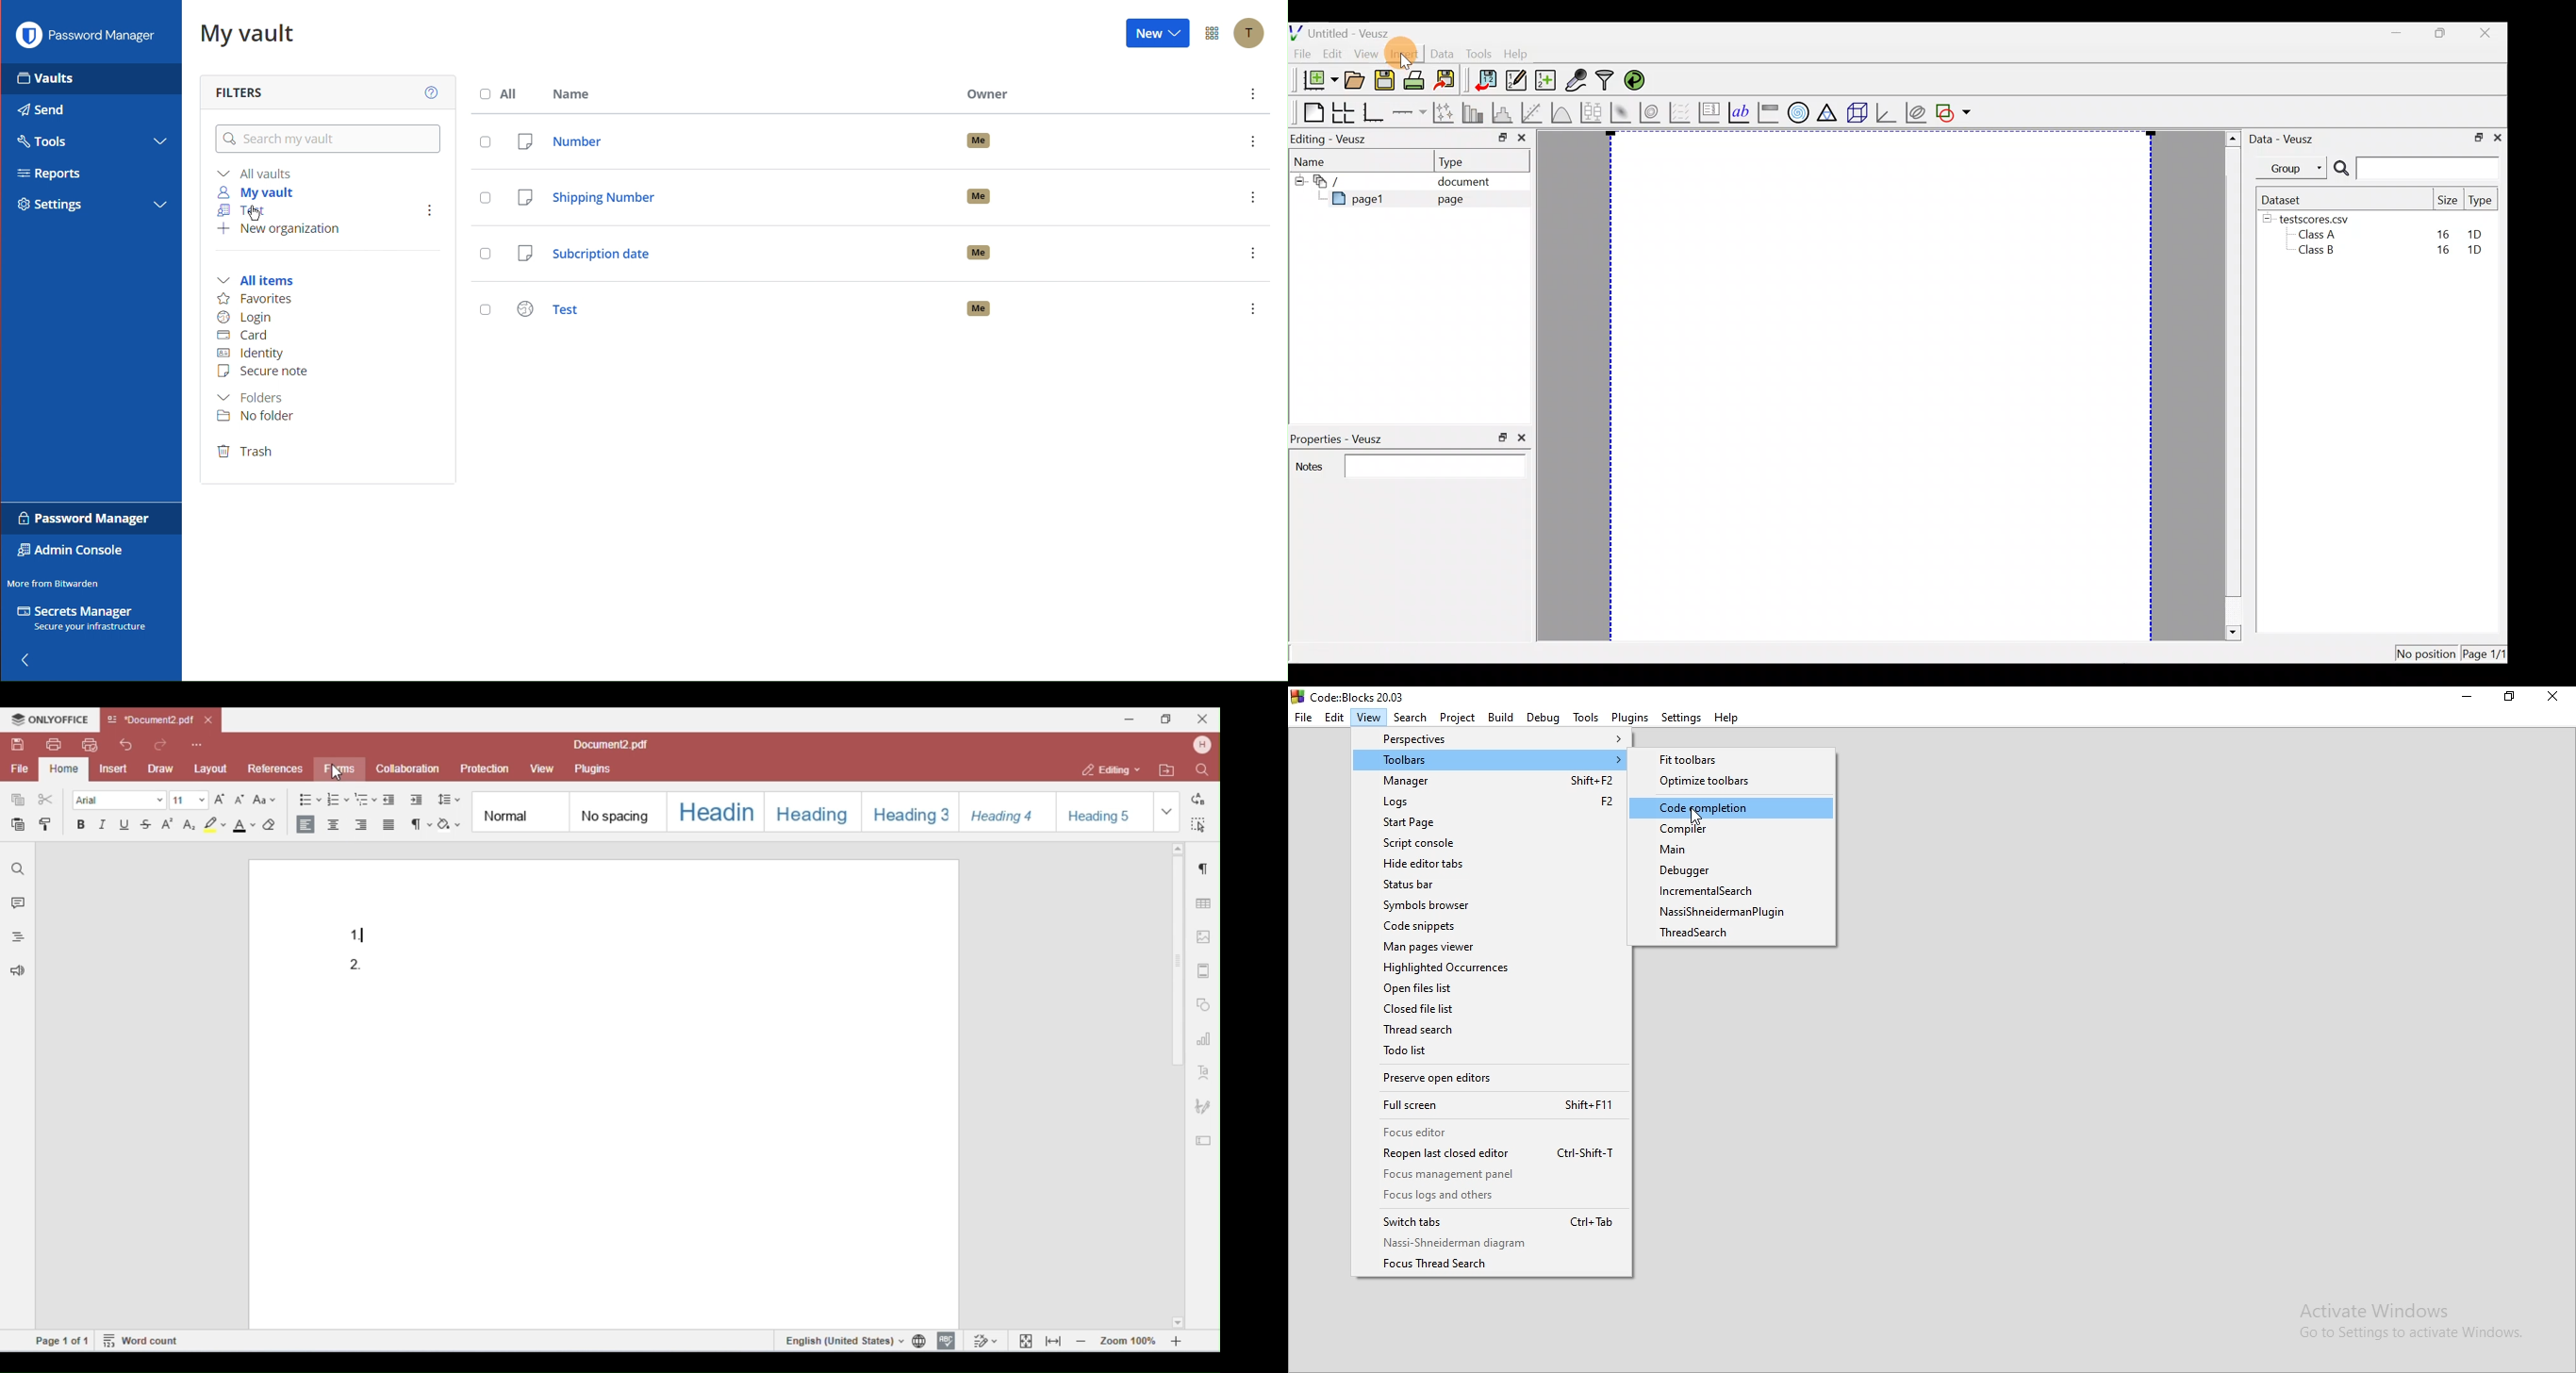  Describe the element at coordinates (1404, 55) in the screenshot. I see `Cursor` at that location.